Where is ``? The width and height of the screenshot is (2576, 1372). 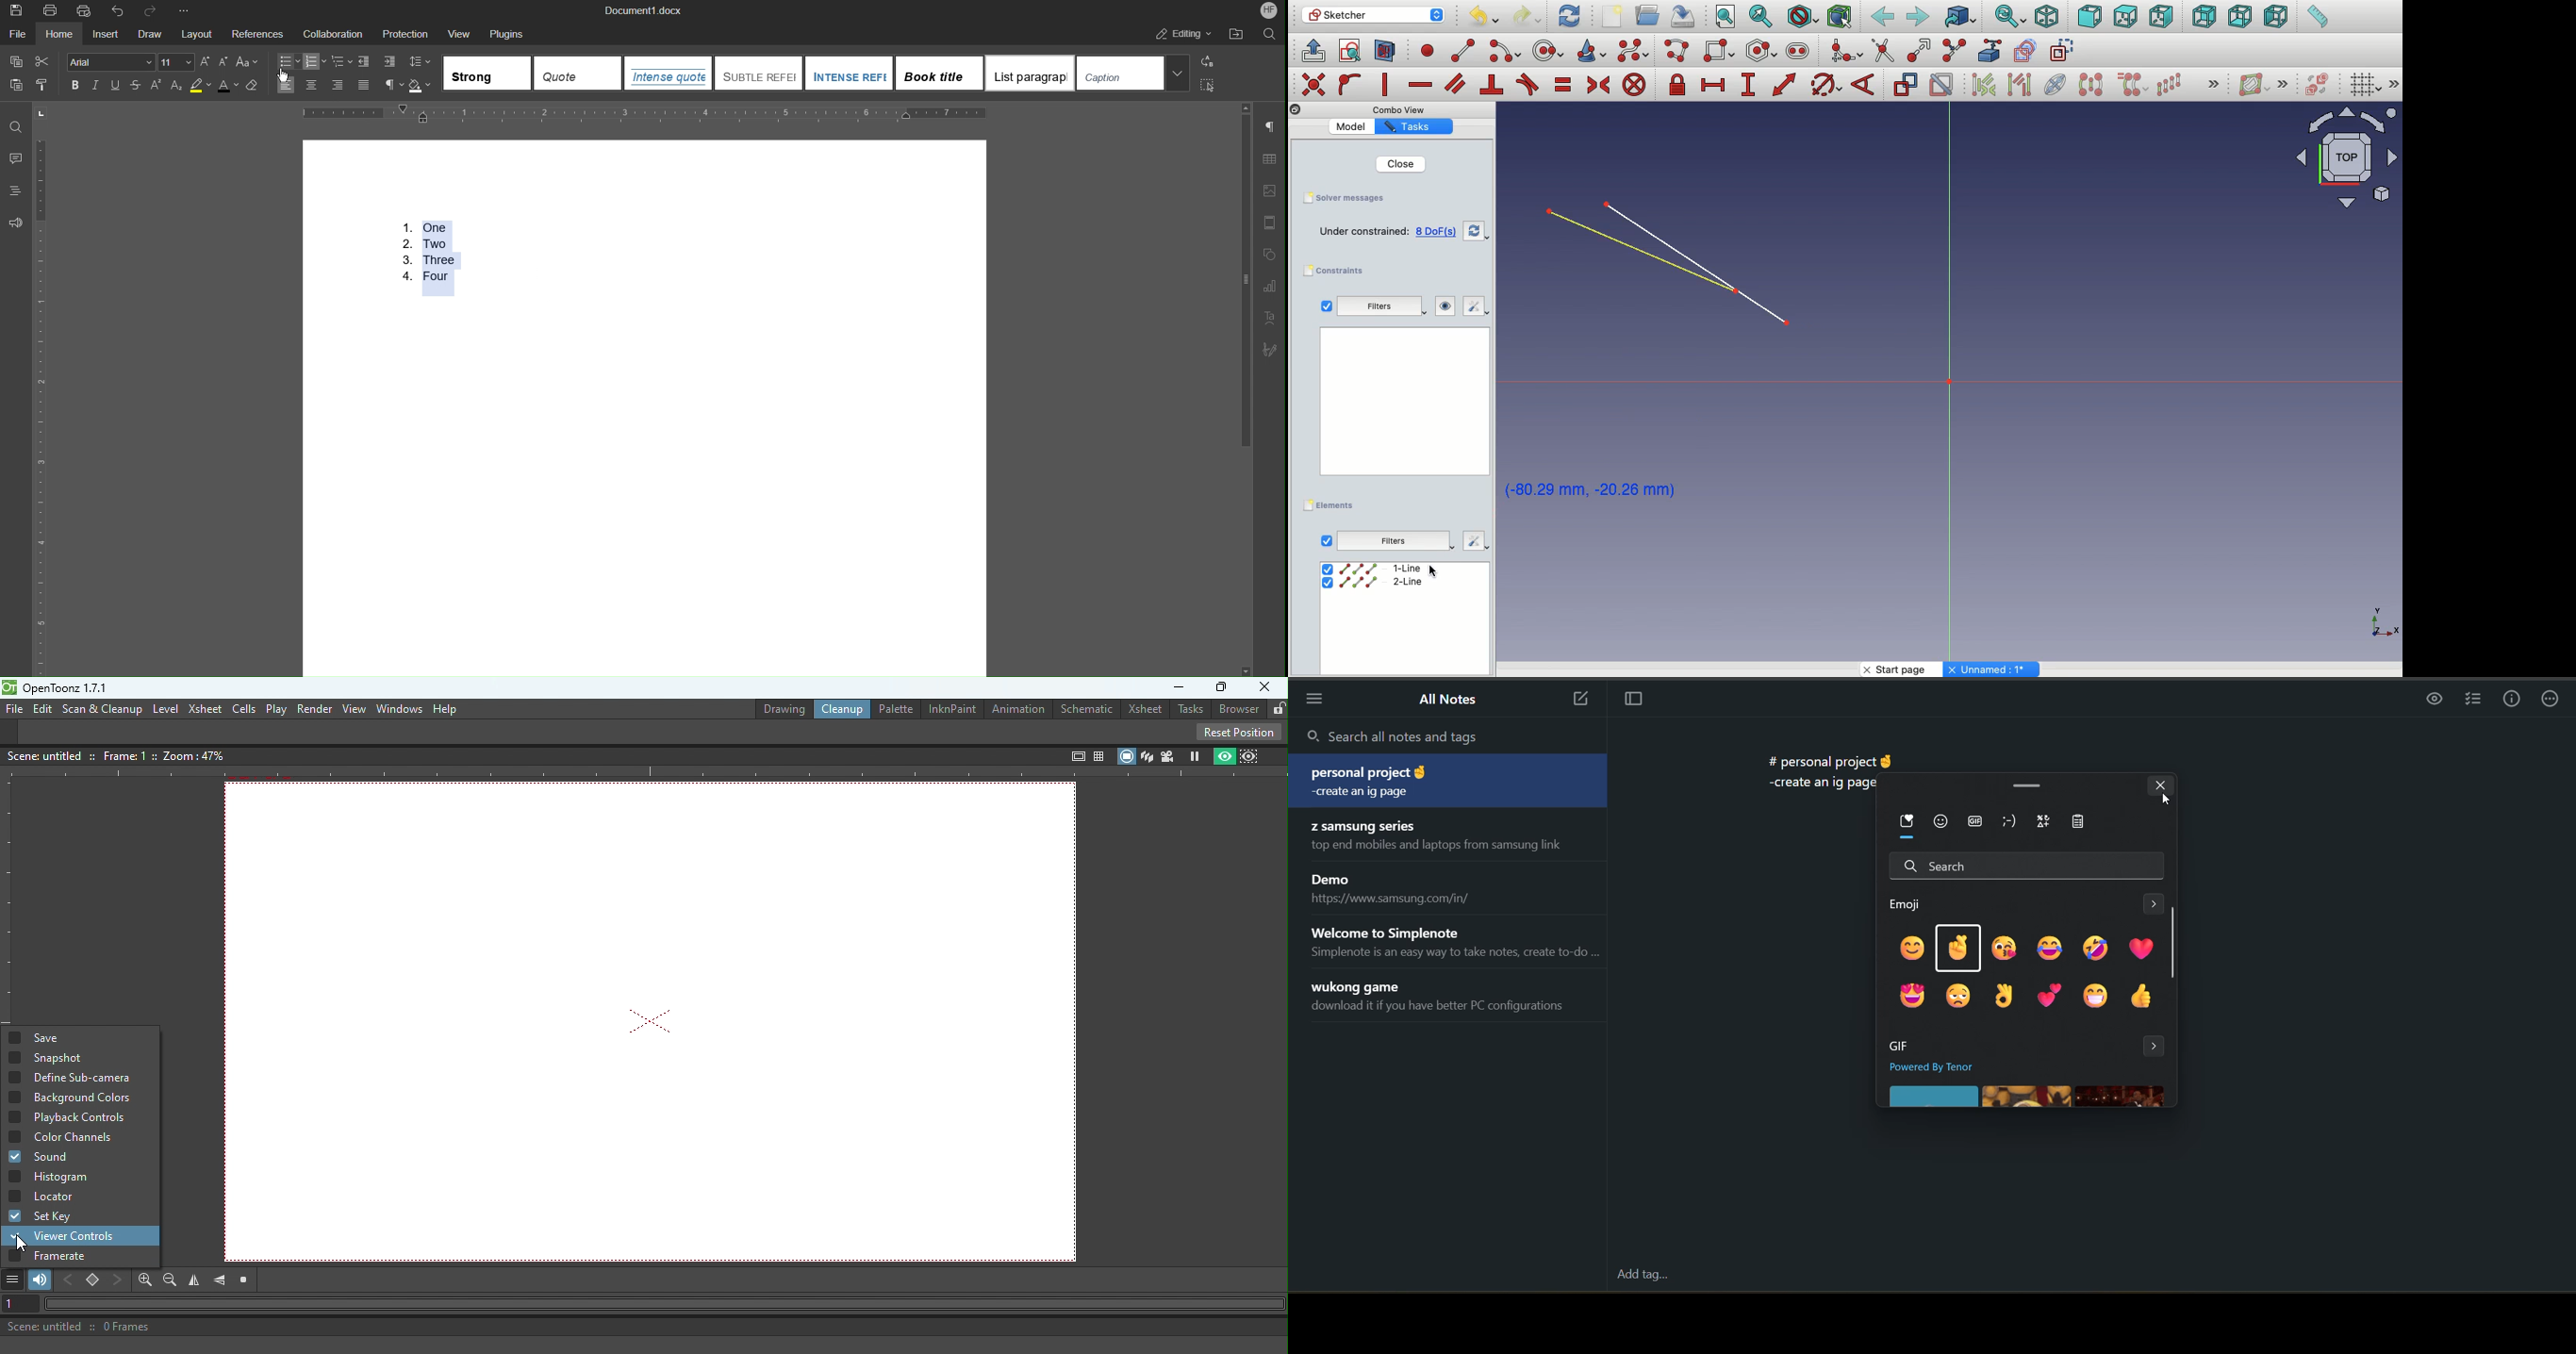  is located at coordinates (2211, 83).